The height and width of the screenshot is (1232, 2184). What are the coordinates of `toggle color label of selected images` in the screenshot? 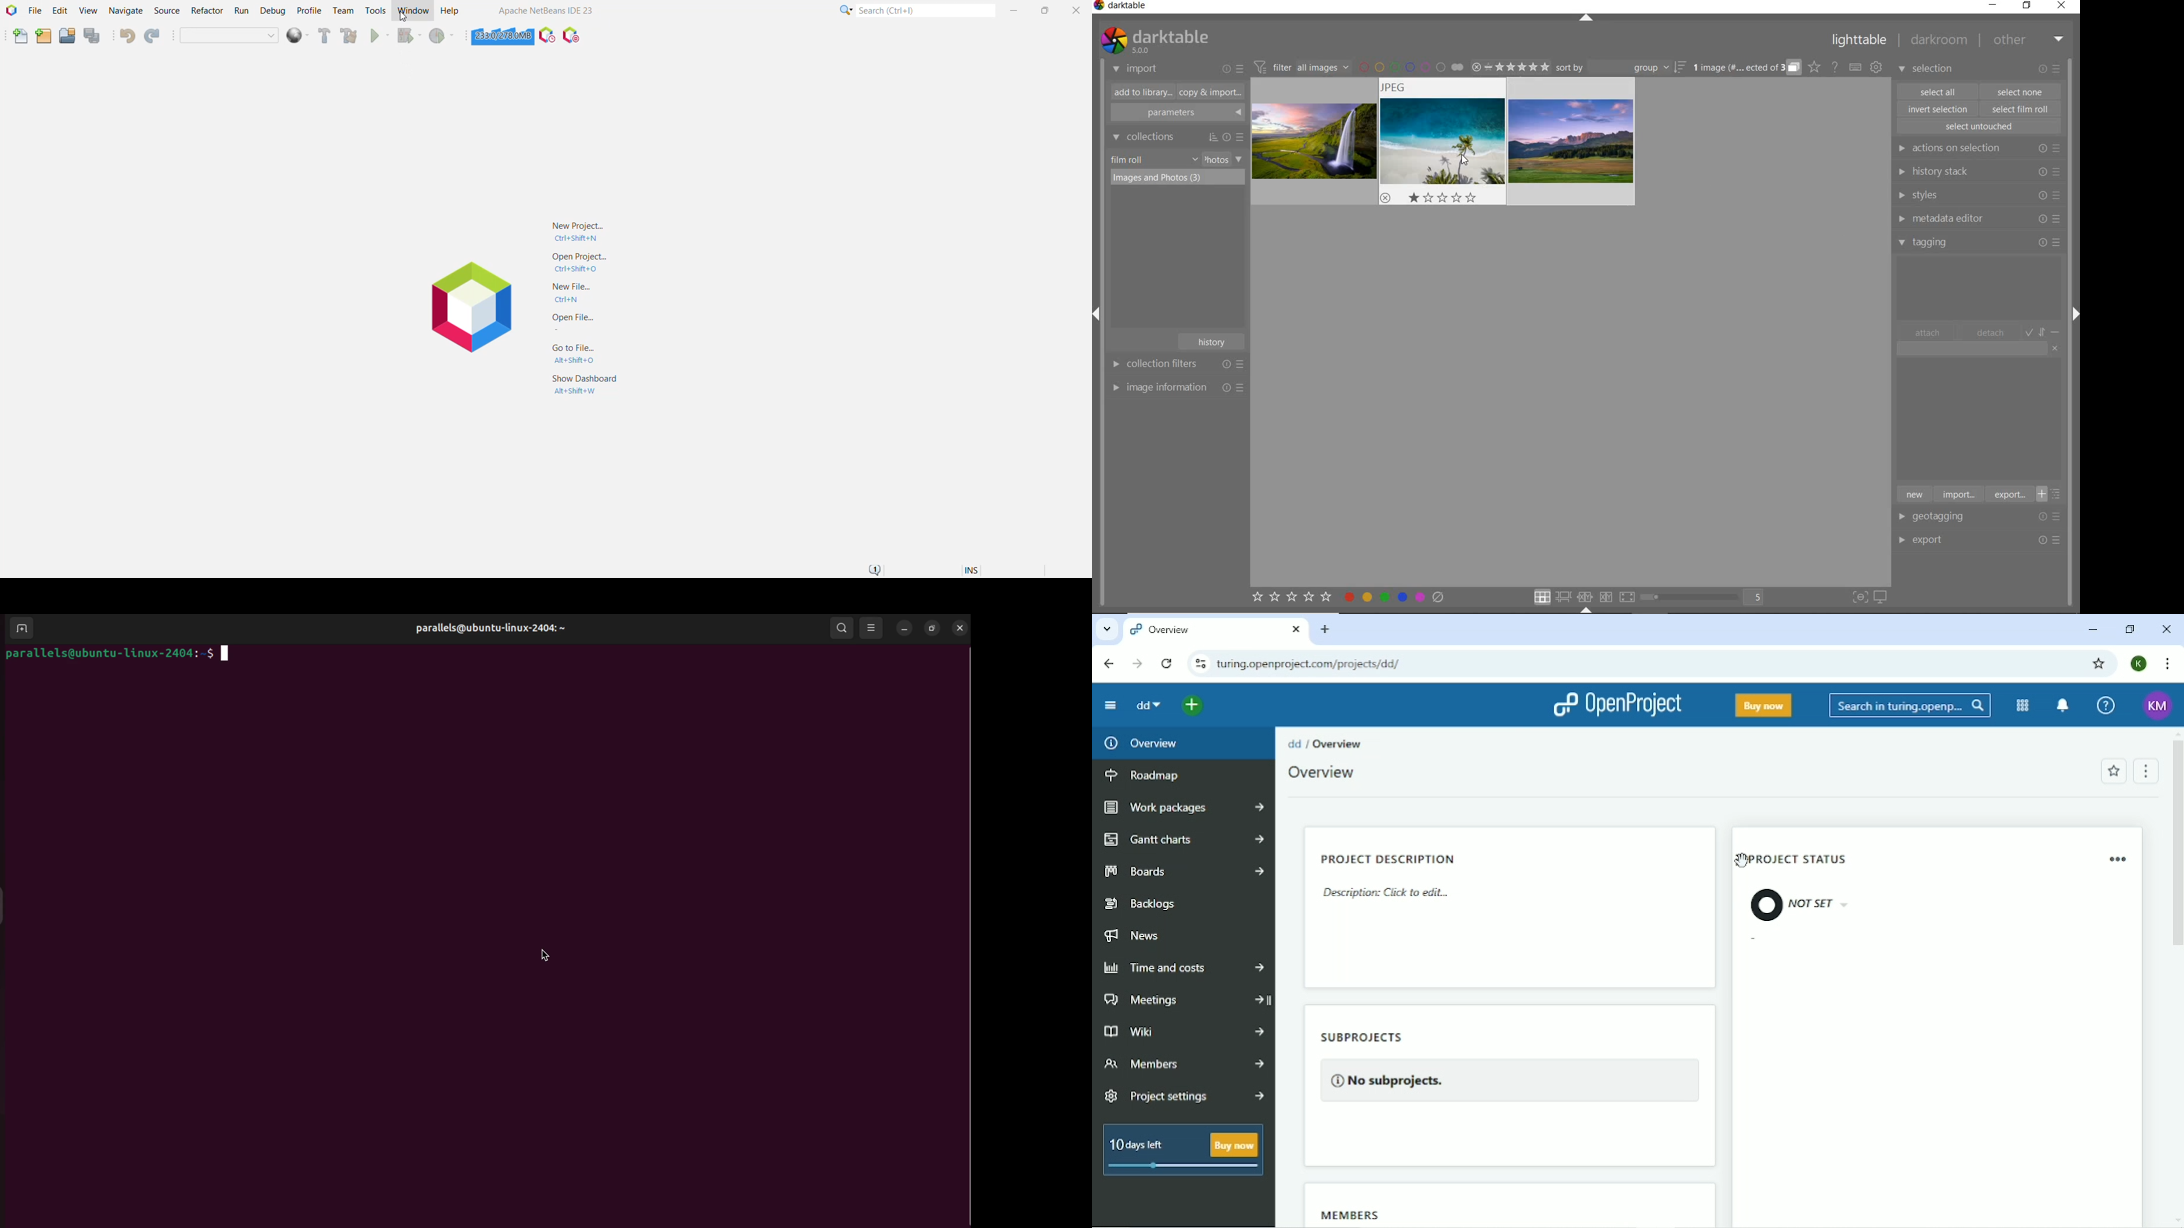 It's located at (1395, 596).